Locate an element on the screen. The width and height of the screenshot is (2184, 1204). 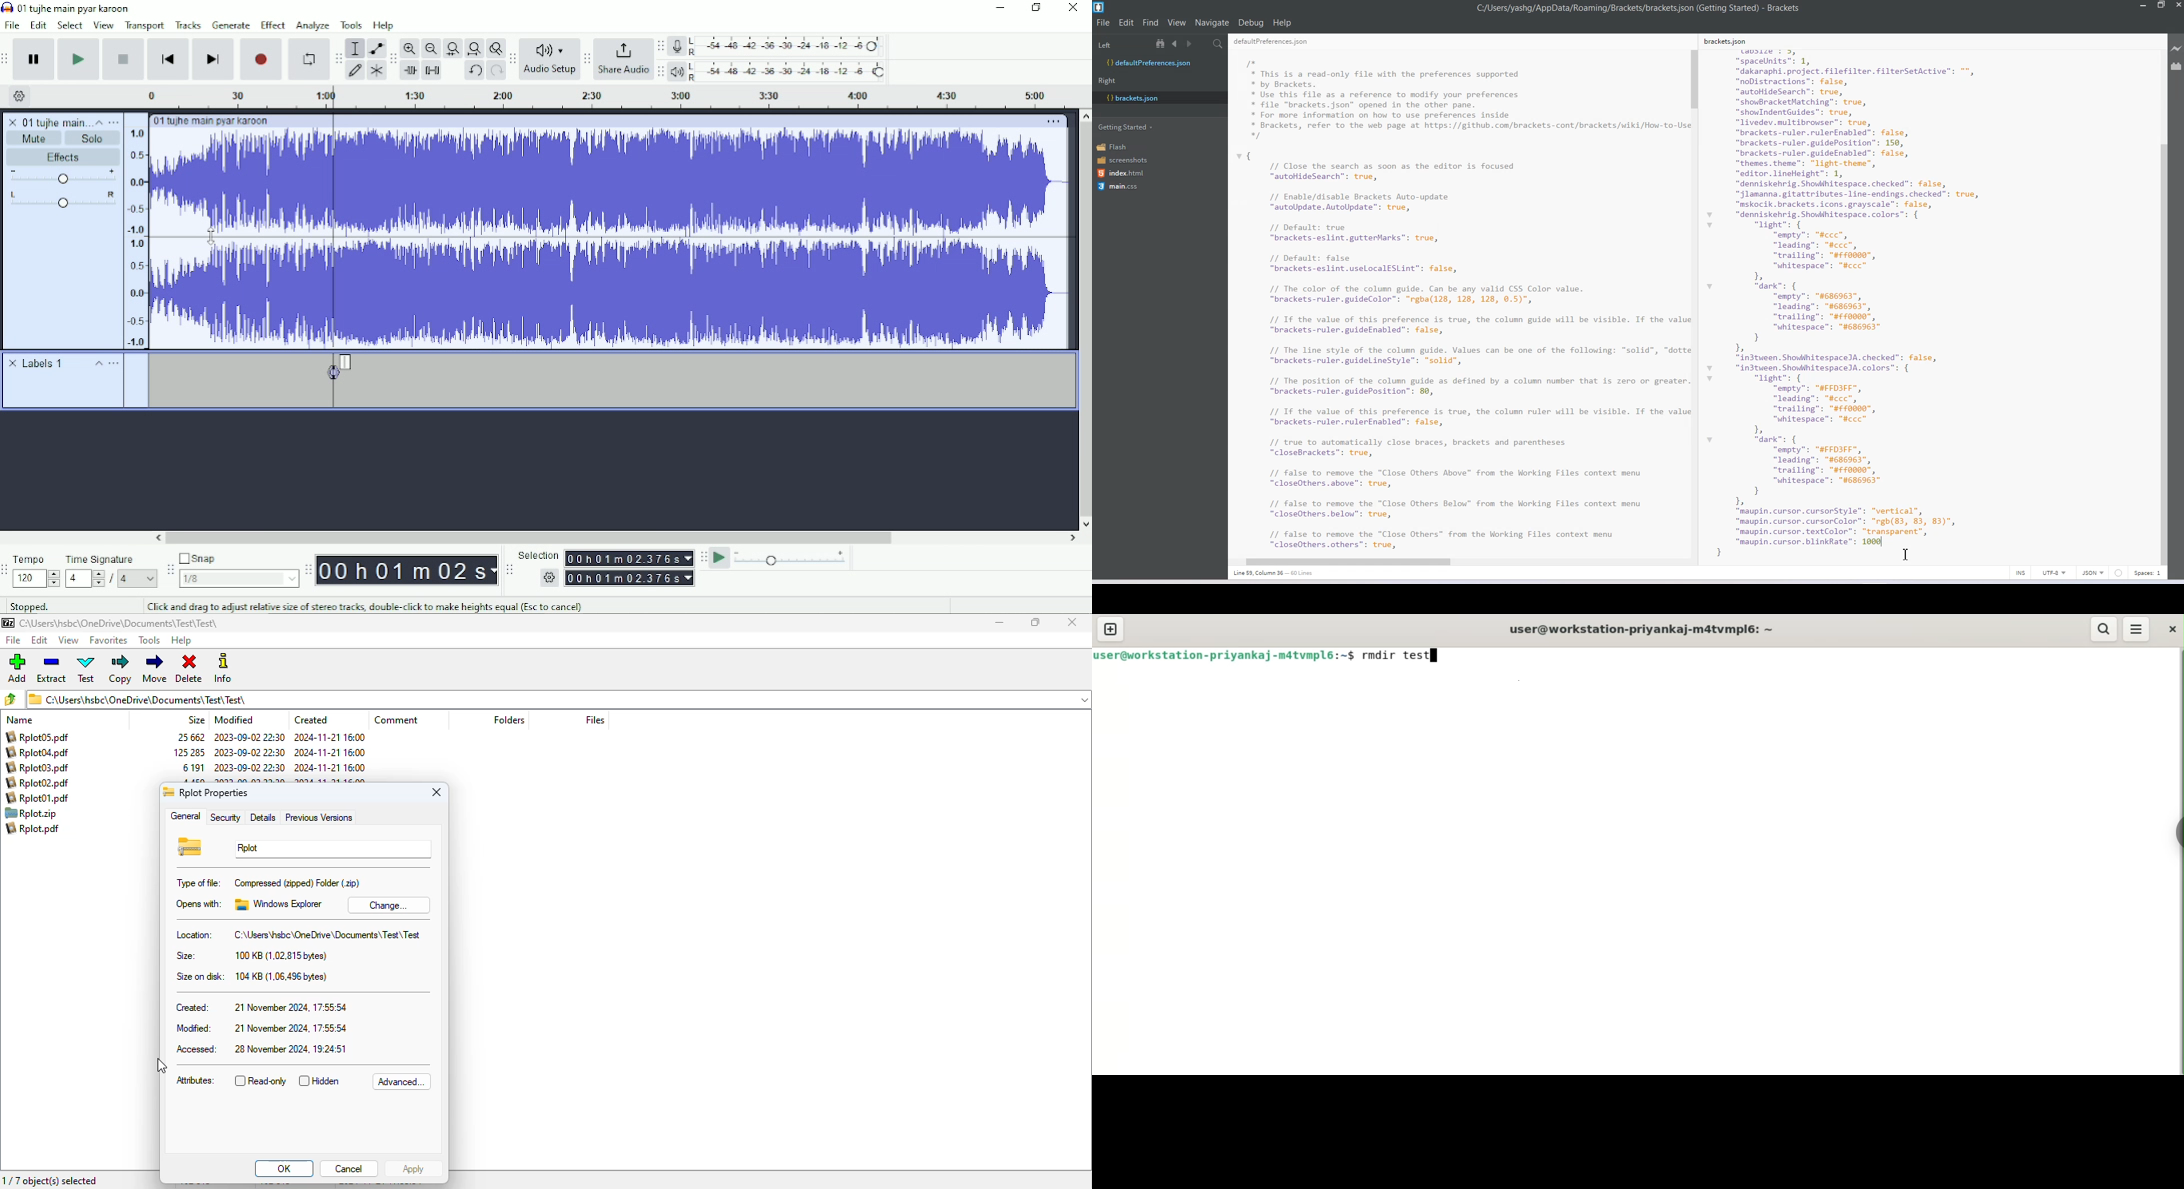
Track title is located at coordinates (209, 120).